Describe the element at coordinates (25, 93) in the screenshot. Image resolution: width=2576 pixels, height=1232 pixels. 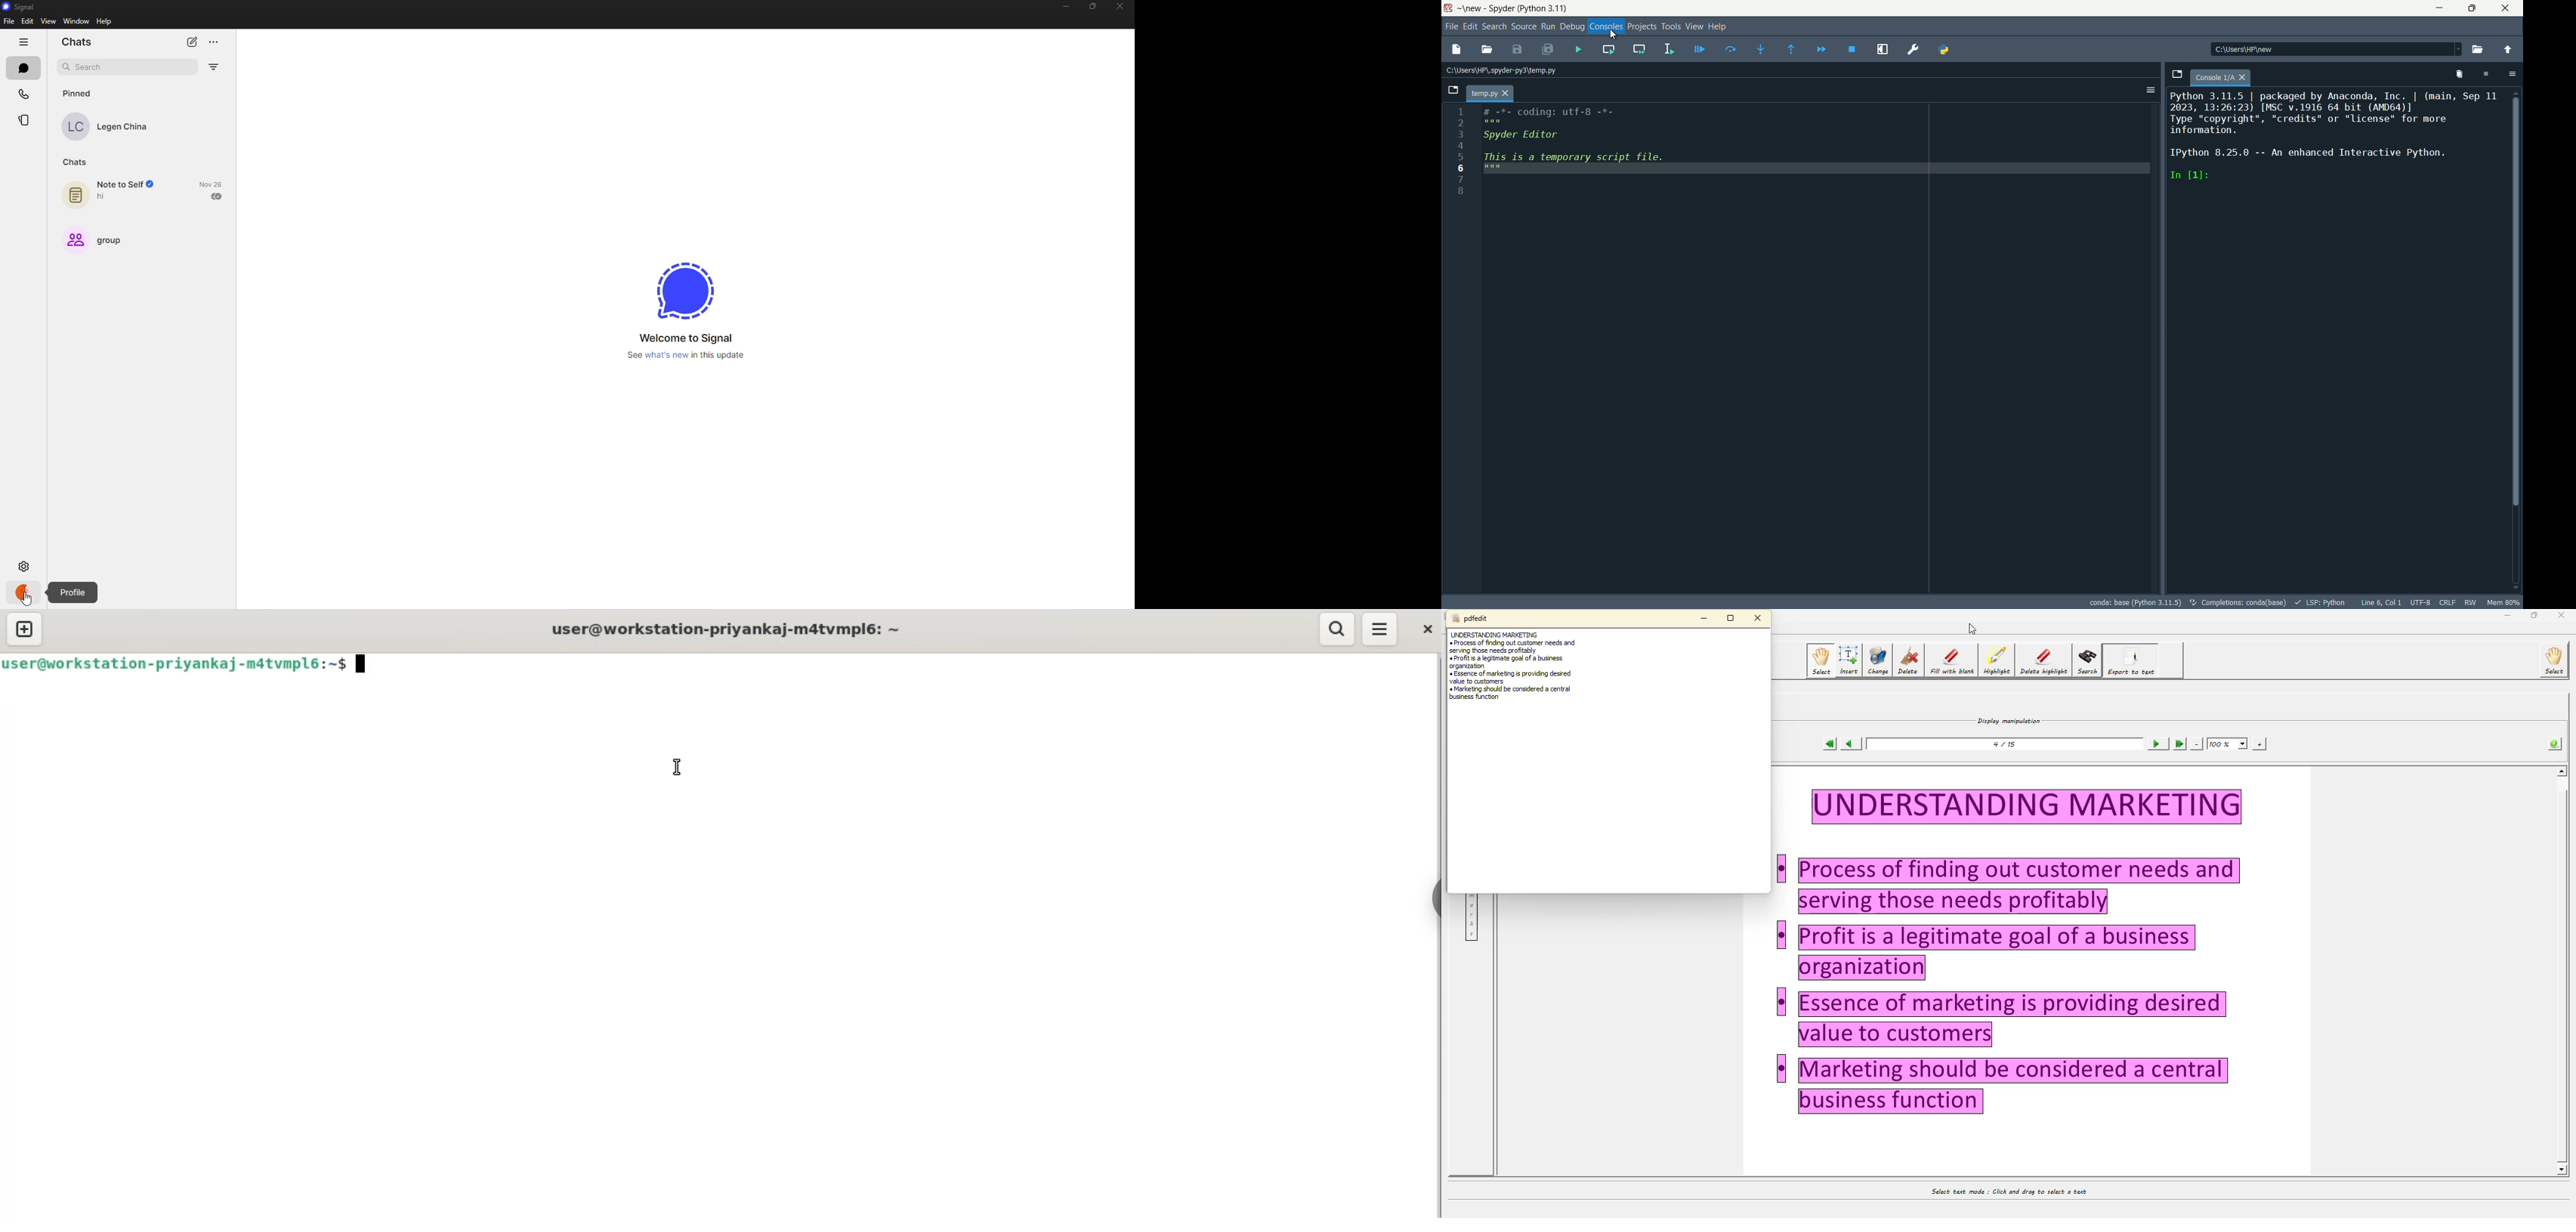
I see `calls` at that location.